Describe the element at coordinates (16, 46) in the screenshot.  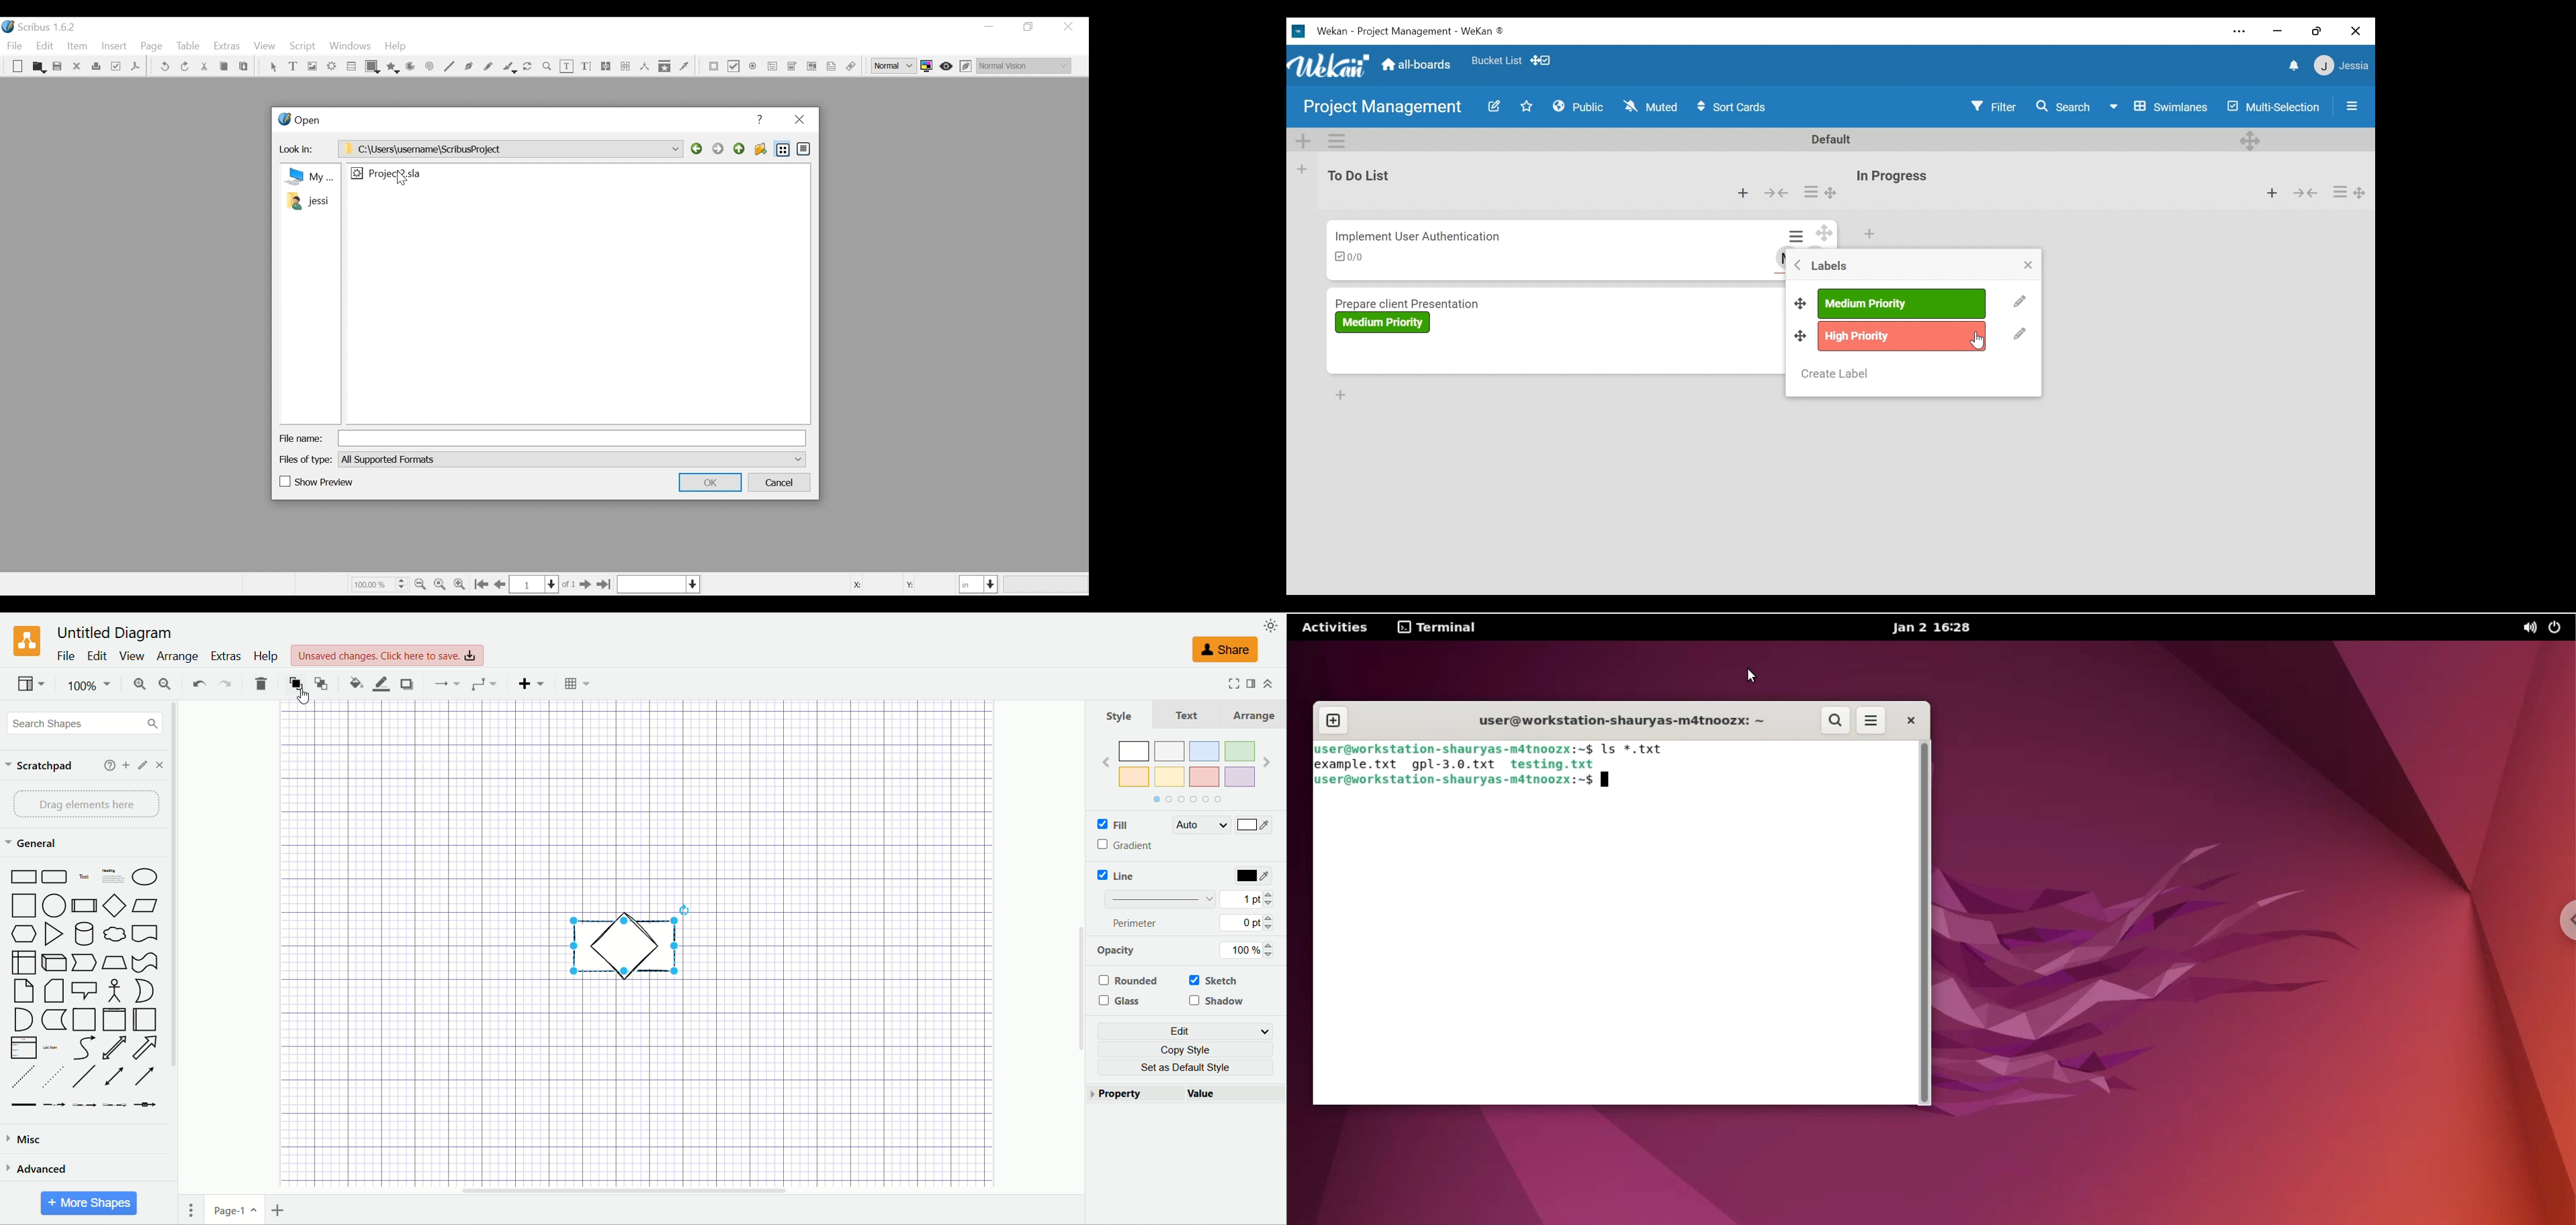
I see `File` at that location.